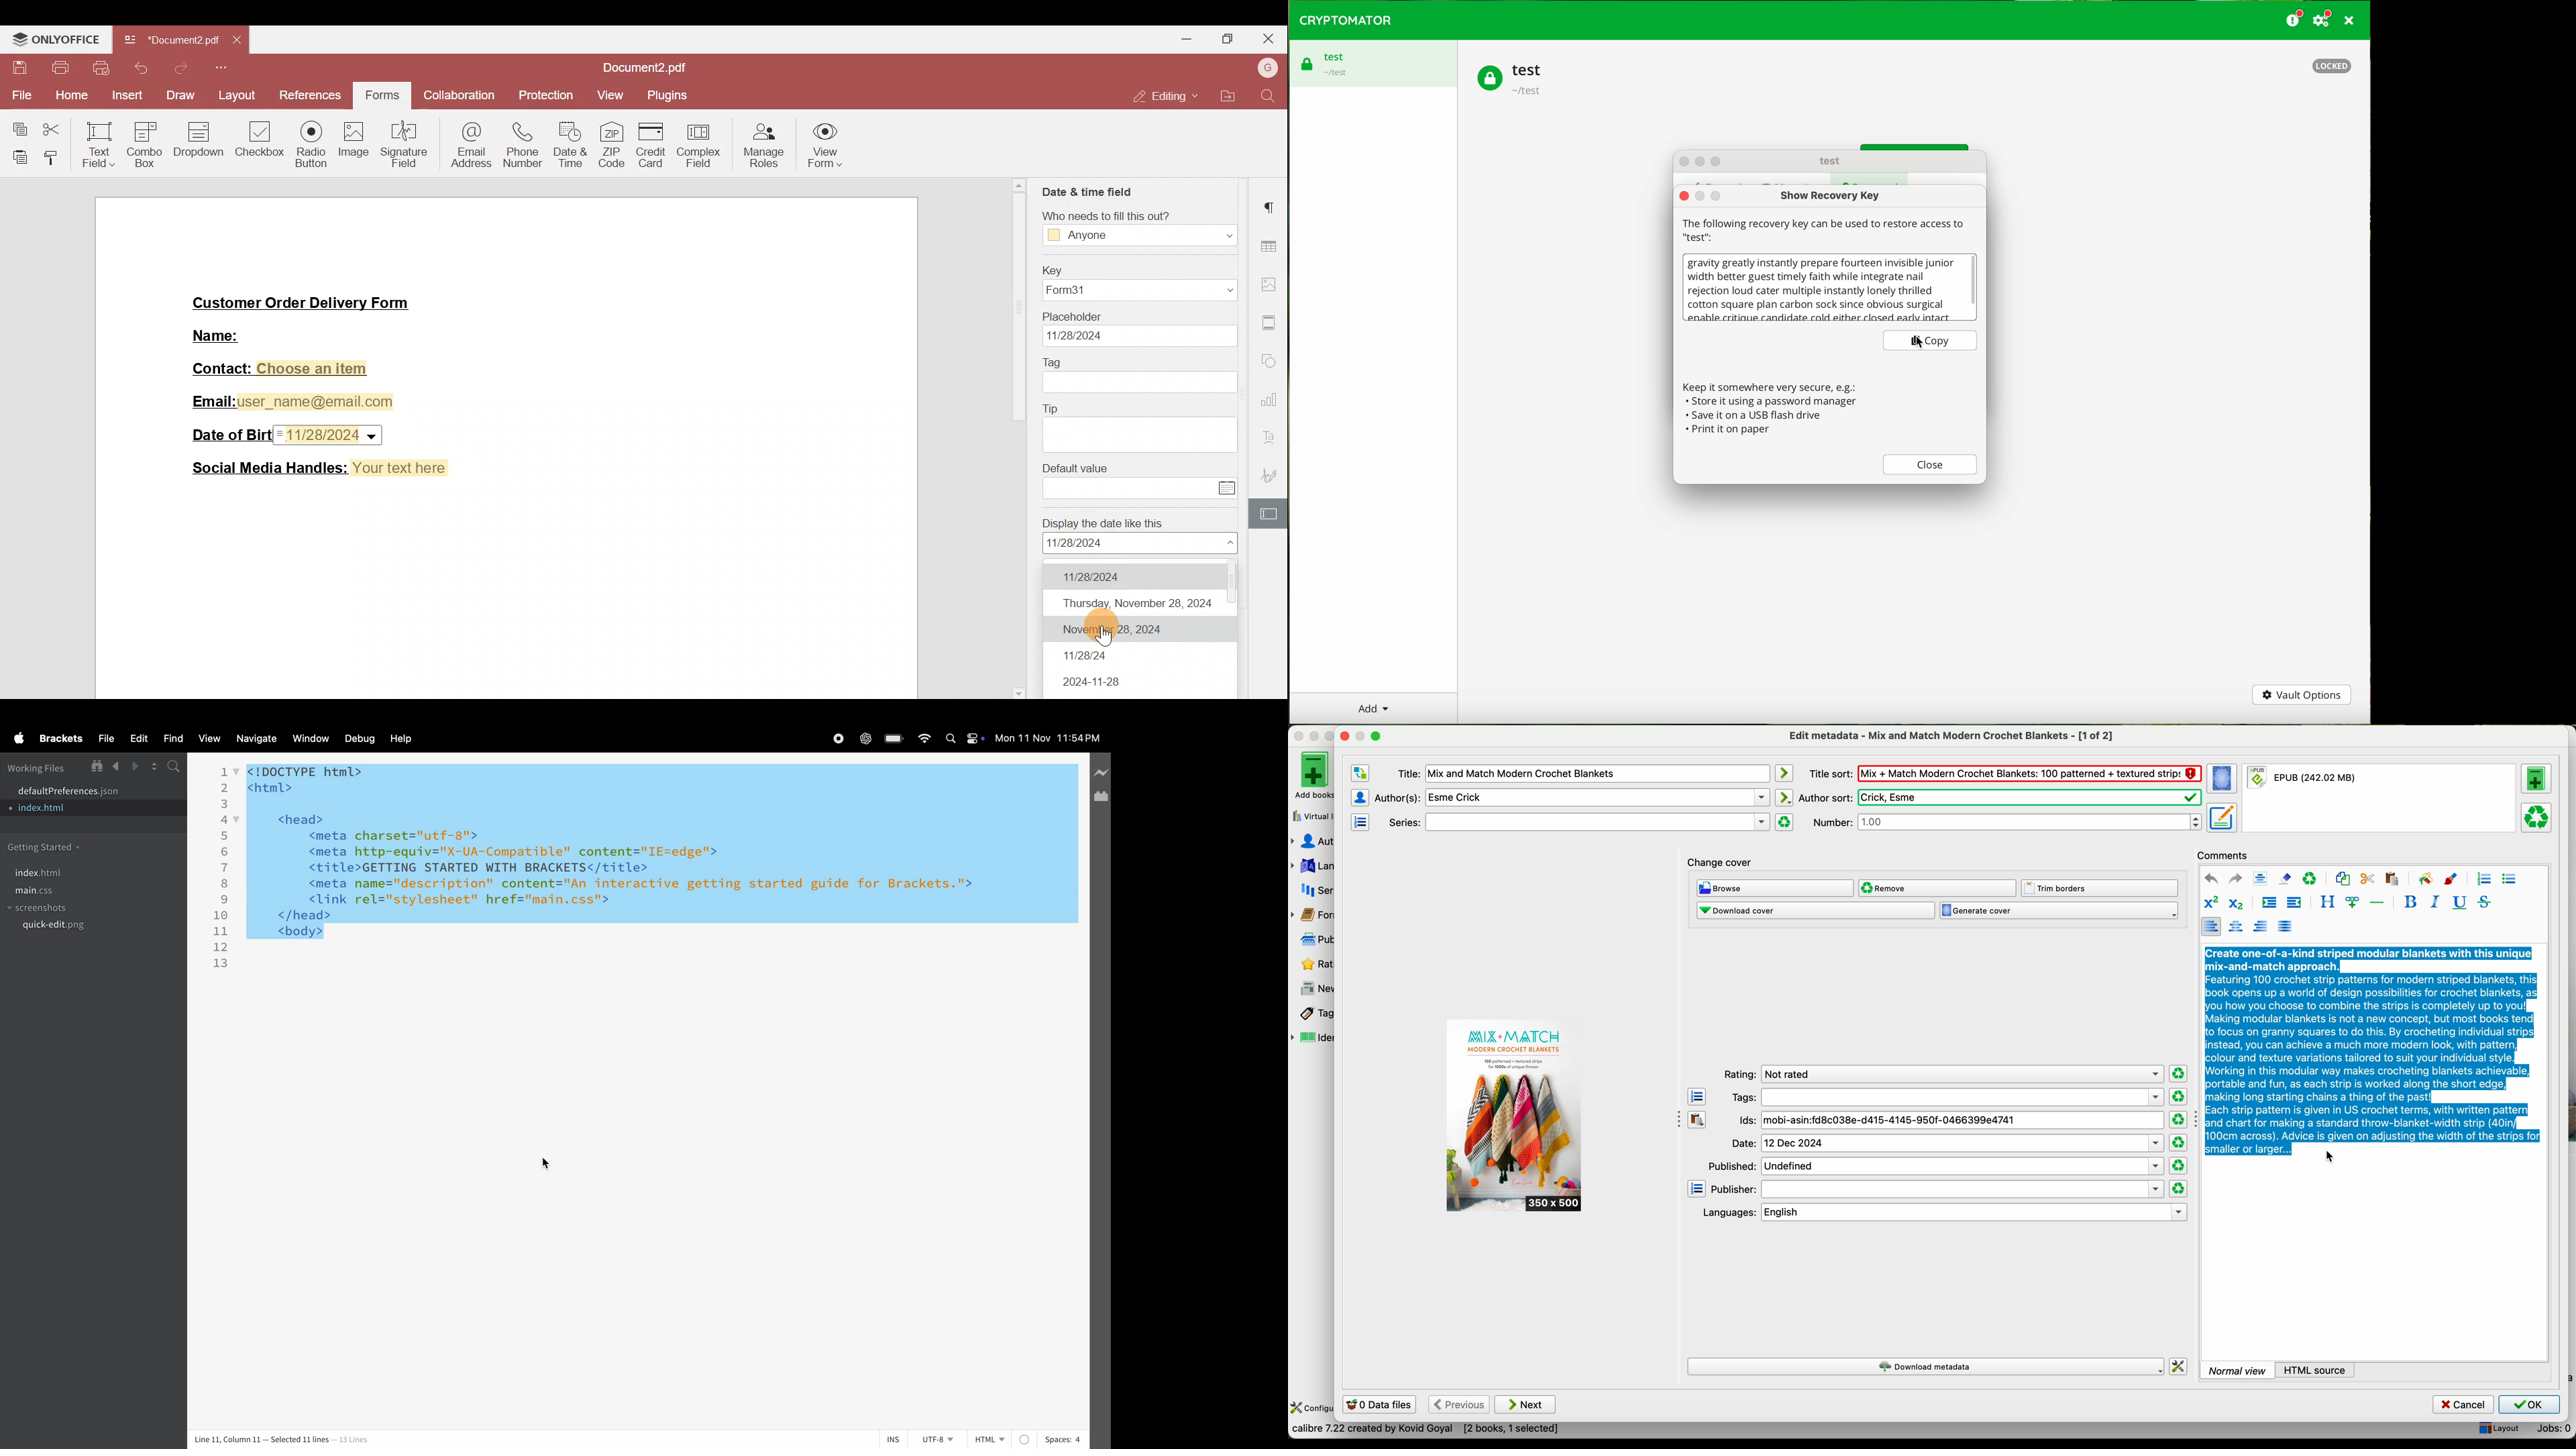 This screenshot has width=2576, height=1456. I want to click on remove the selected format from this book, so click(2538, 816).